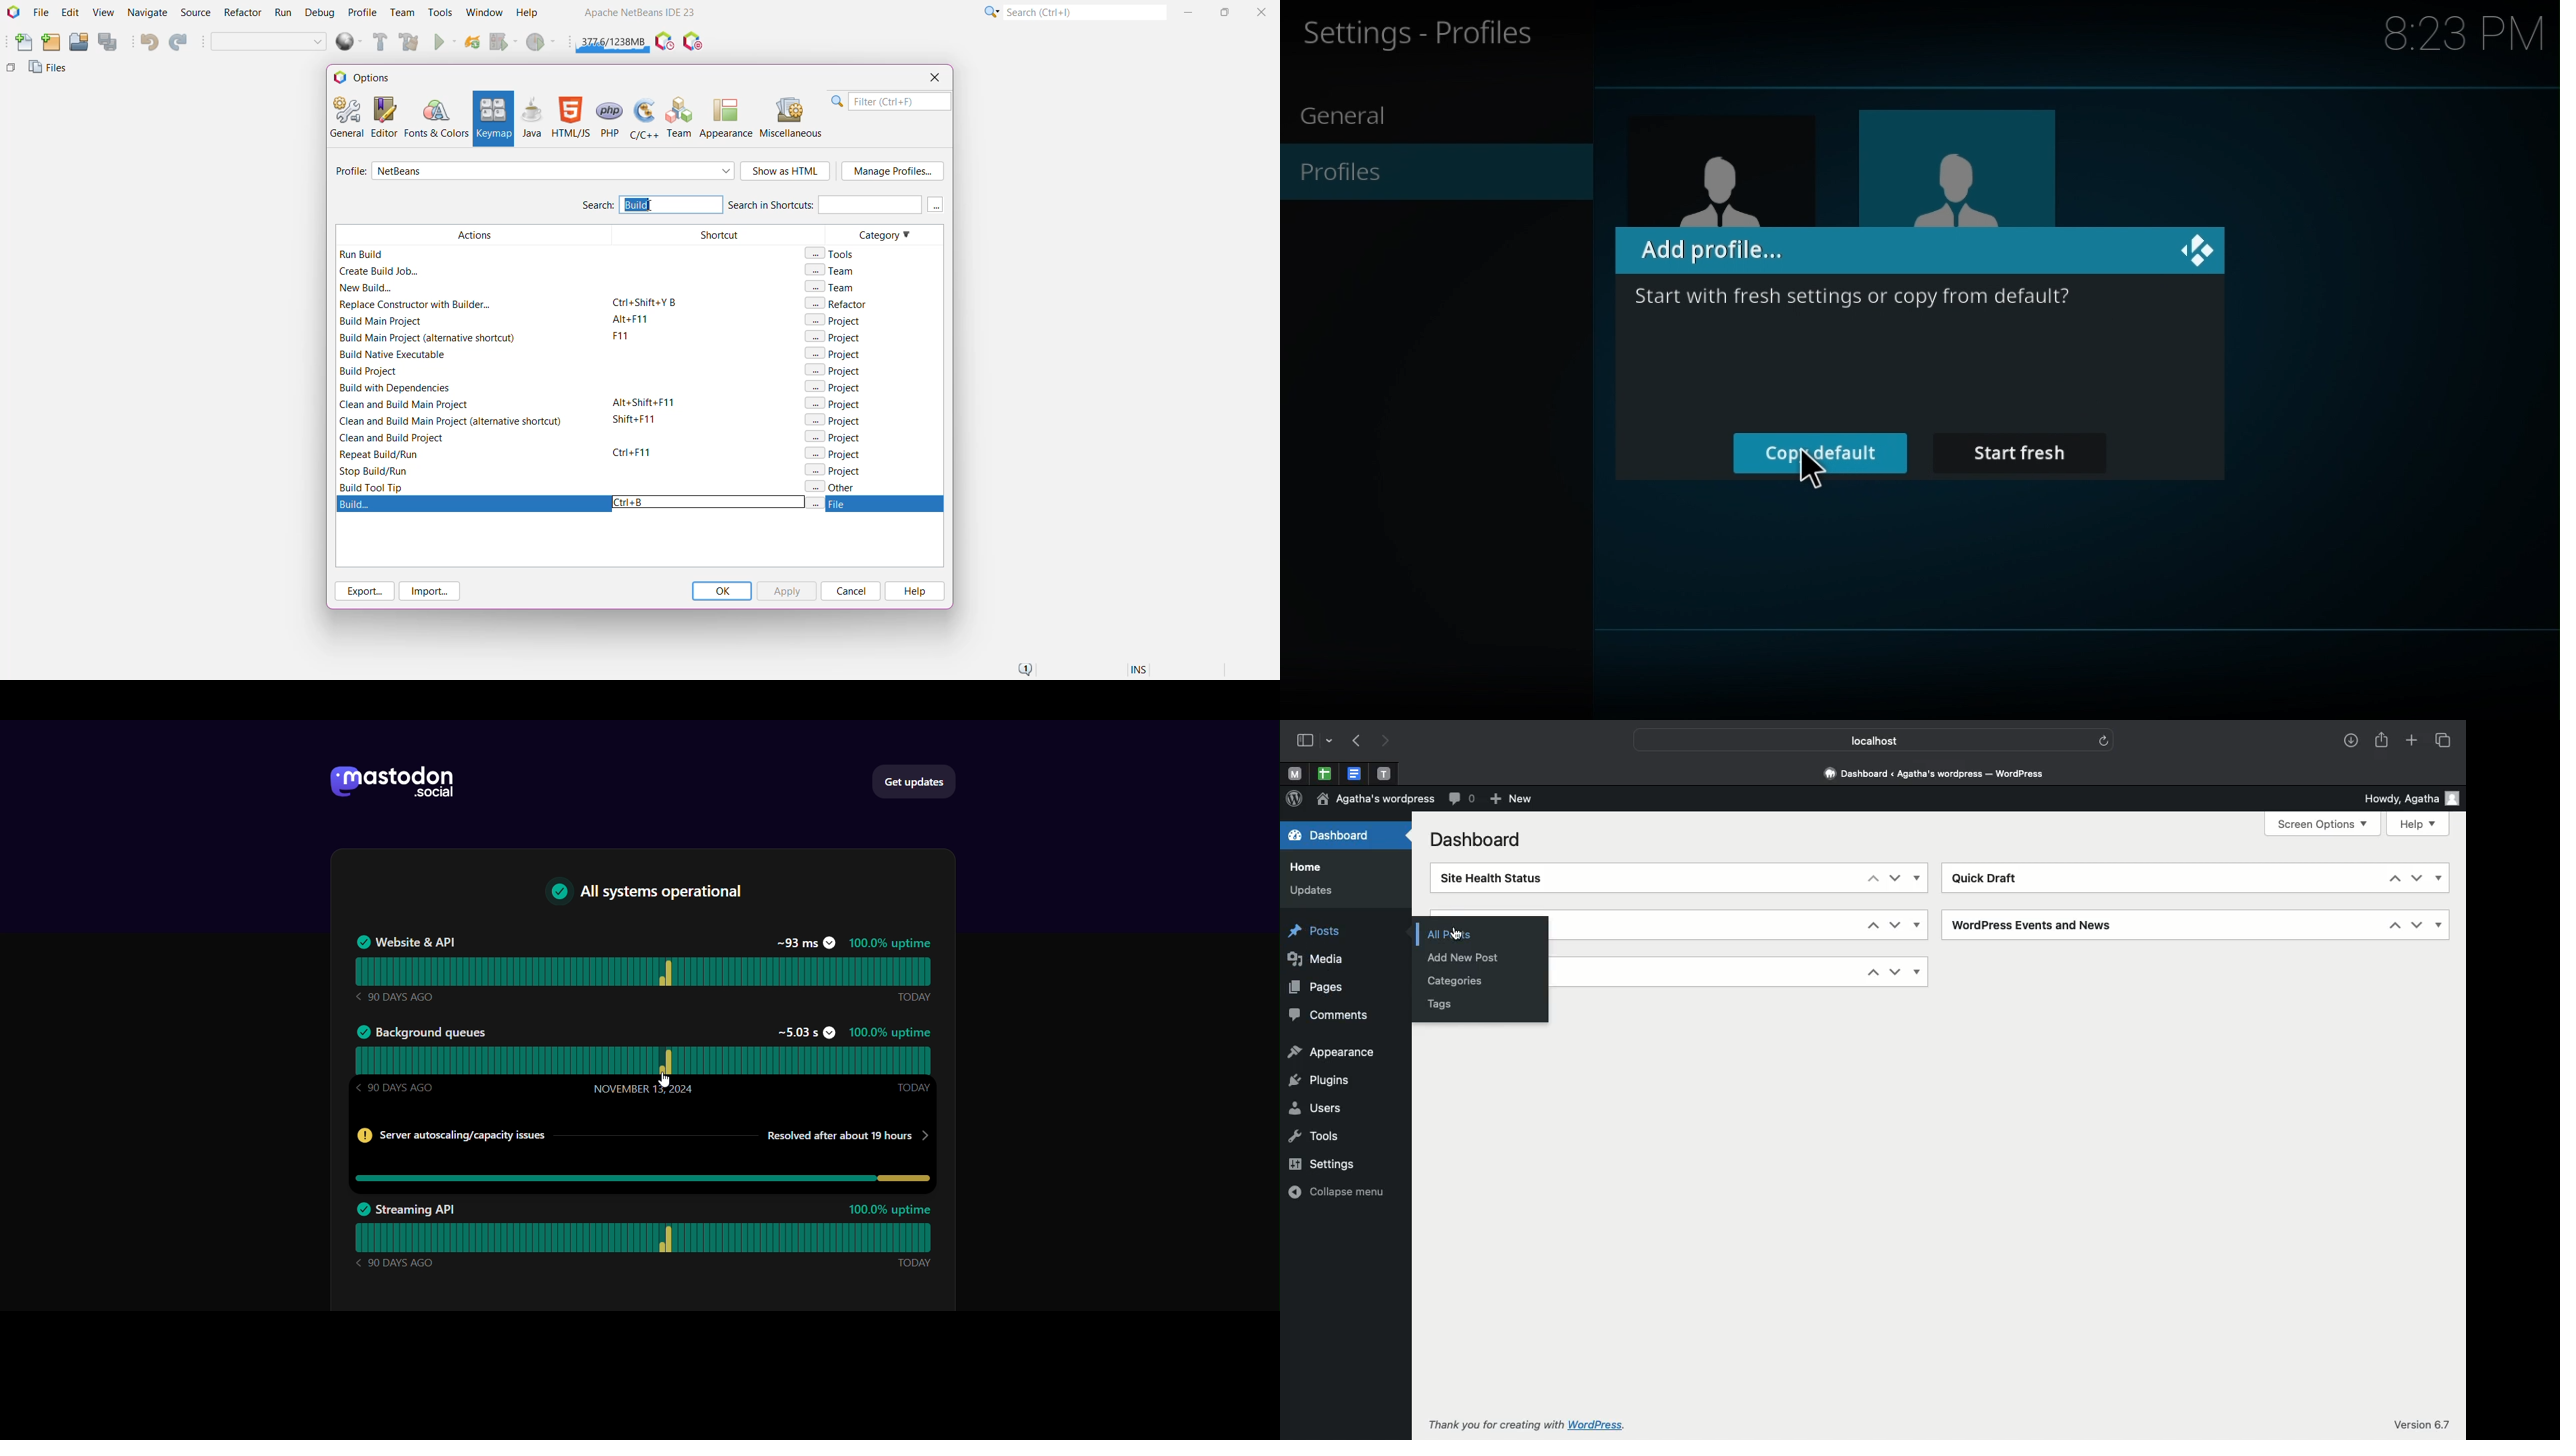 The width and height of the screenshot is (2576, 1456). What do you see at coordinates (2384, 741) in the screenshot?
I see `Share` at bounding box center [2384, 741].